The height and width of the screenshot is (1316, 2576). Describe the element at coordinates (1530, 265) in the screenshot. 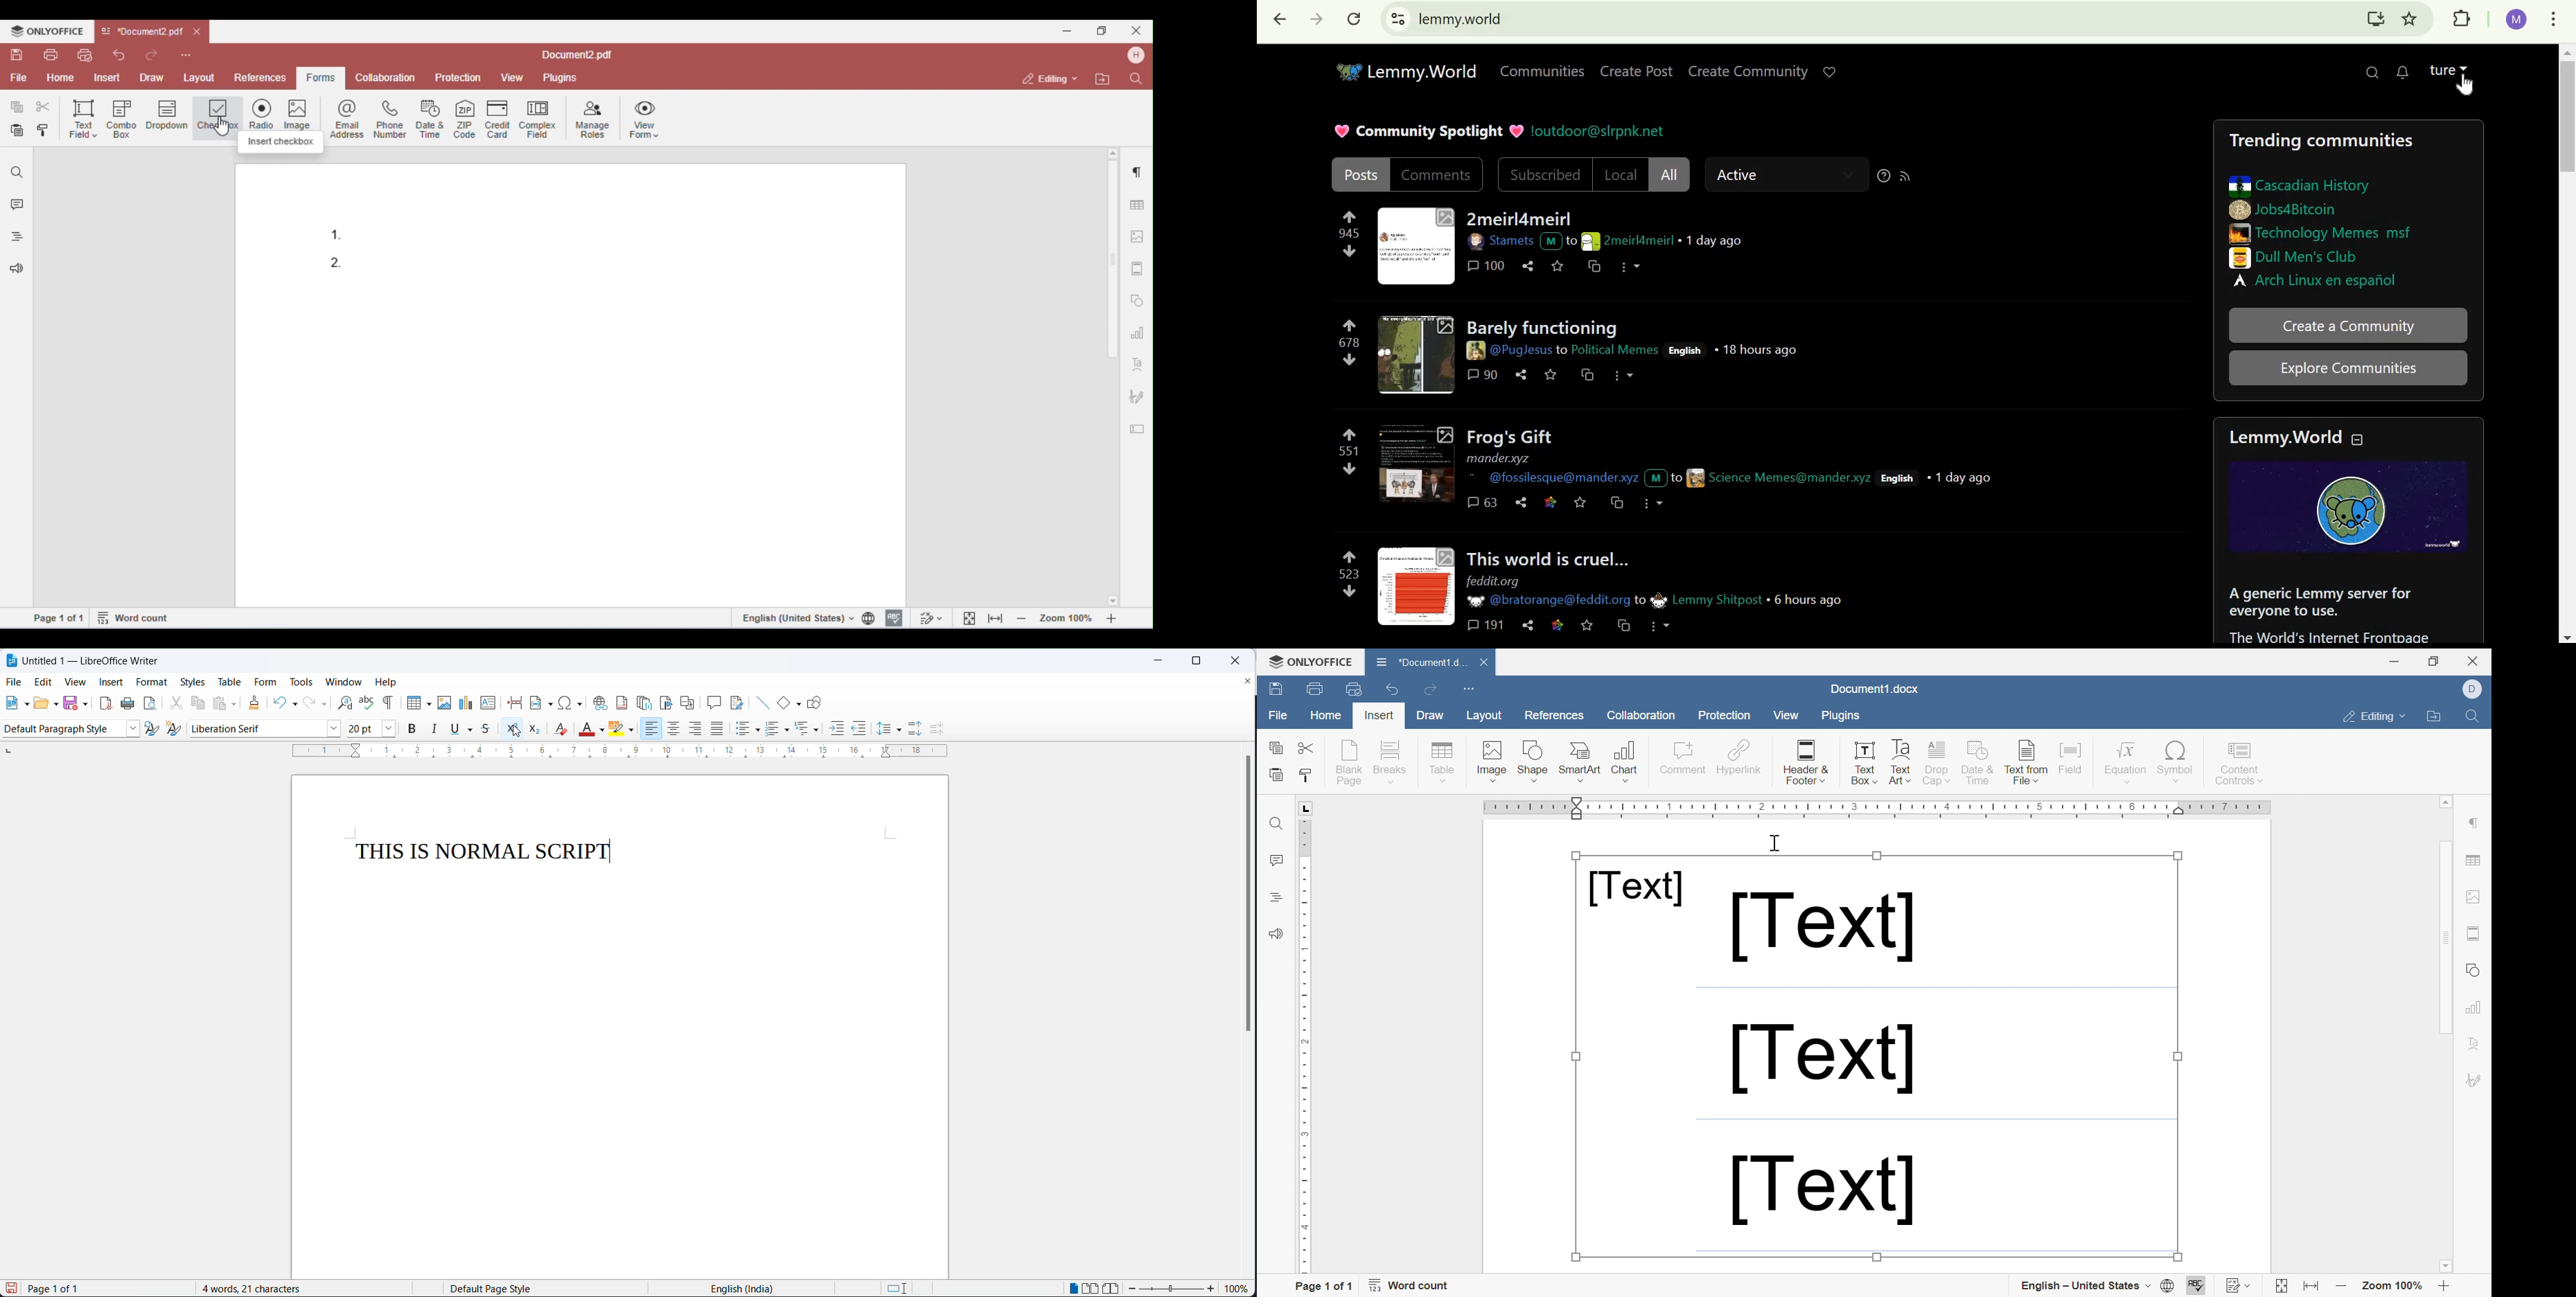

I see `share` at that location.